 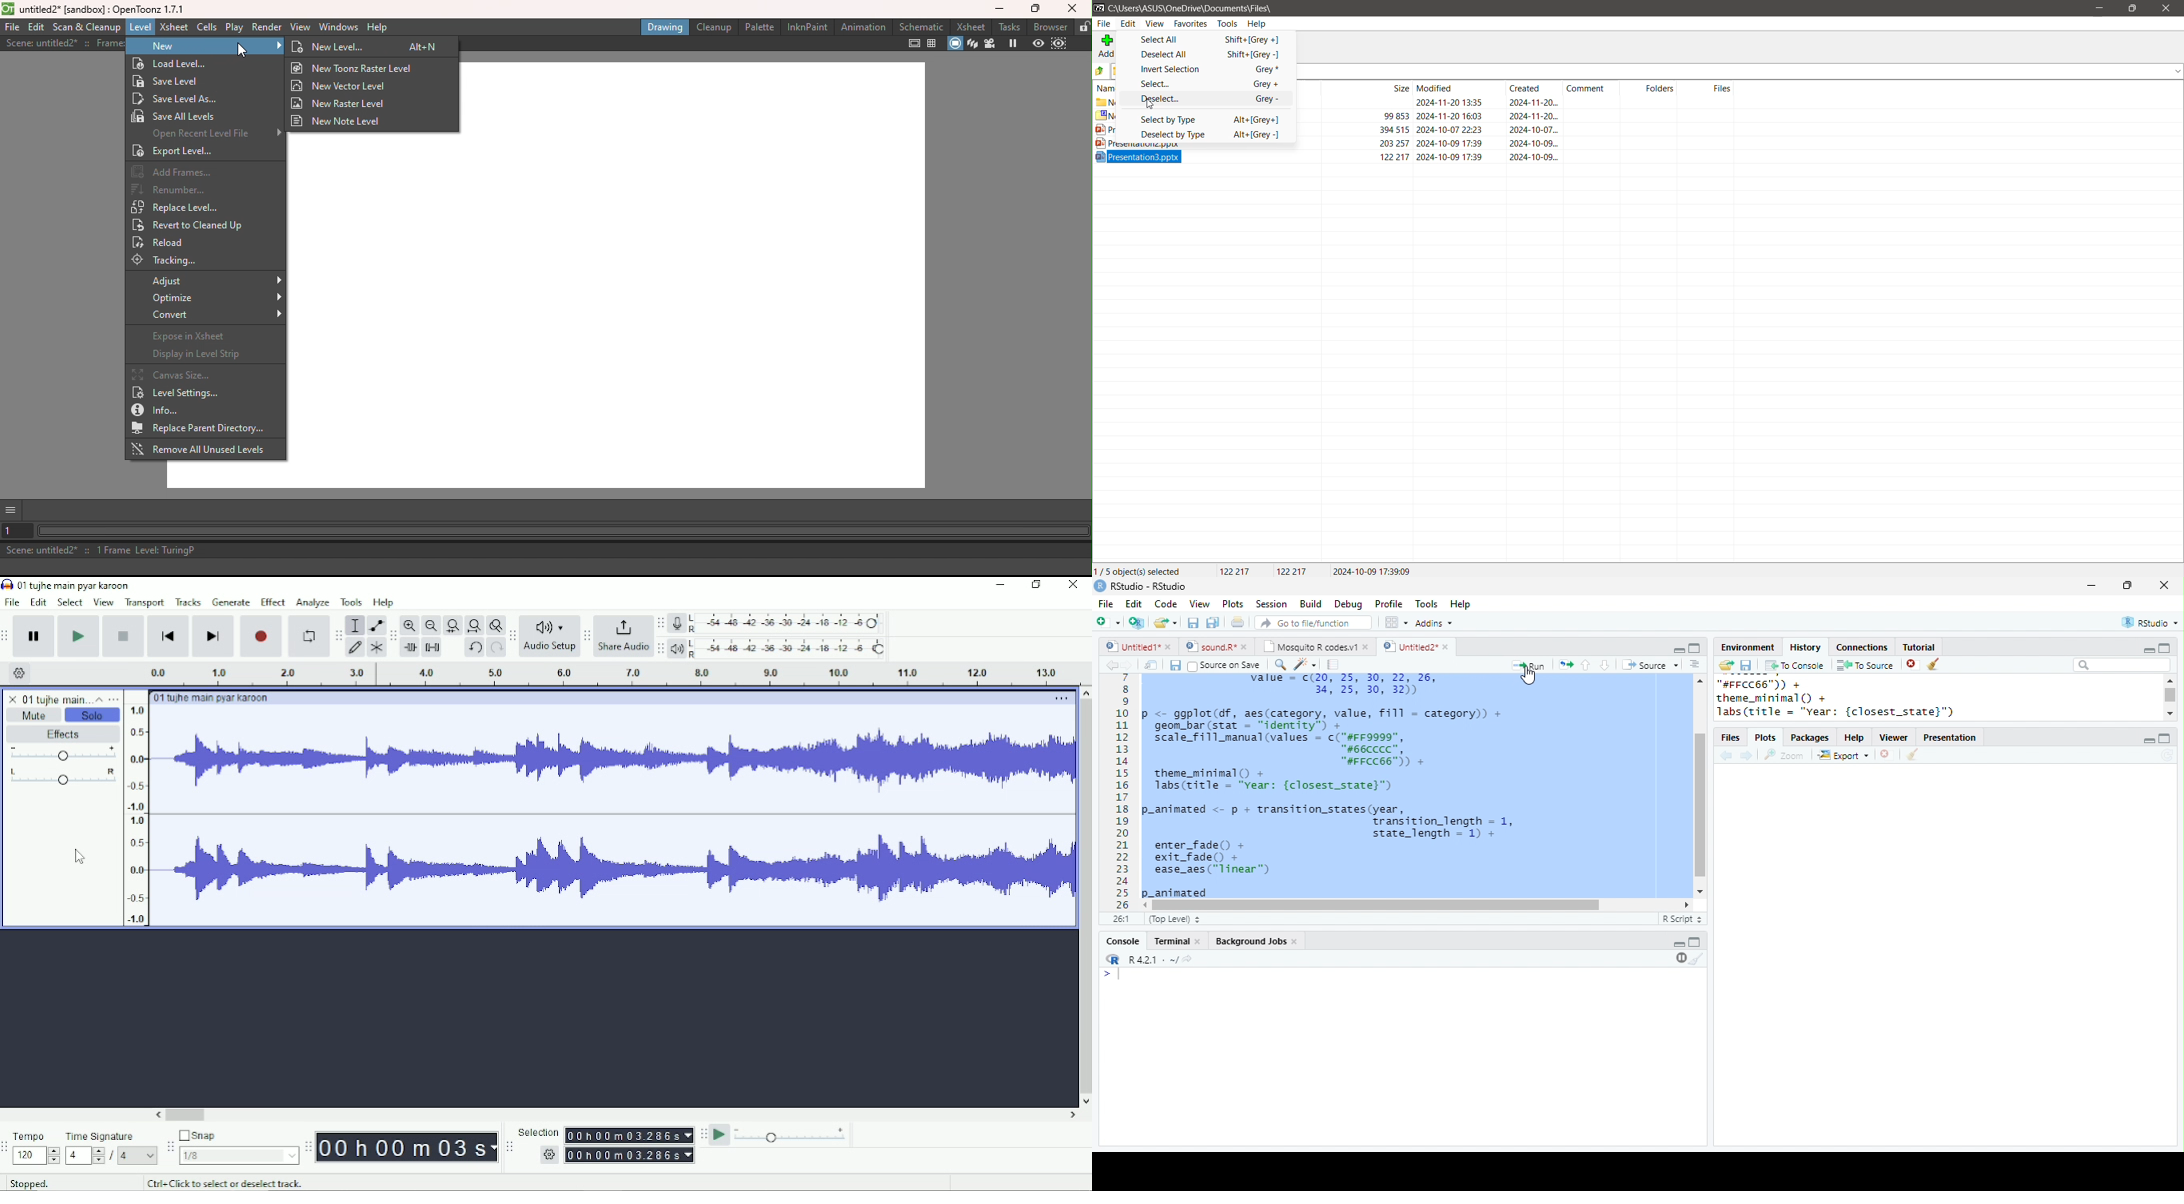 What do you see at coordinates (1680, 651) in the screenshot?
I see `minimize` at bounding box center [1680, 651].